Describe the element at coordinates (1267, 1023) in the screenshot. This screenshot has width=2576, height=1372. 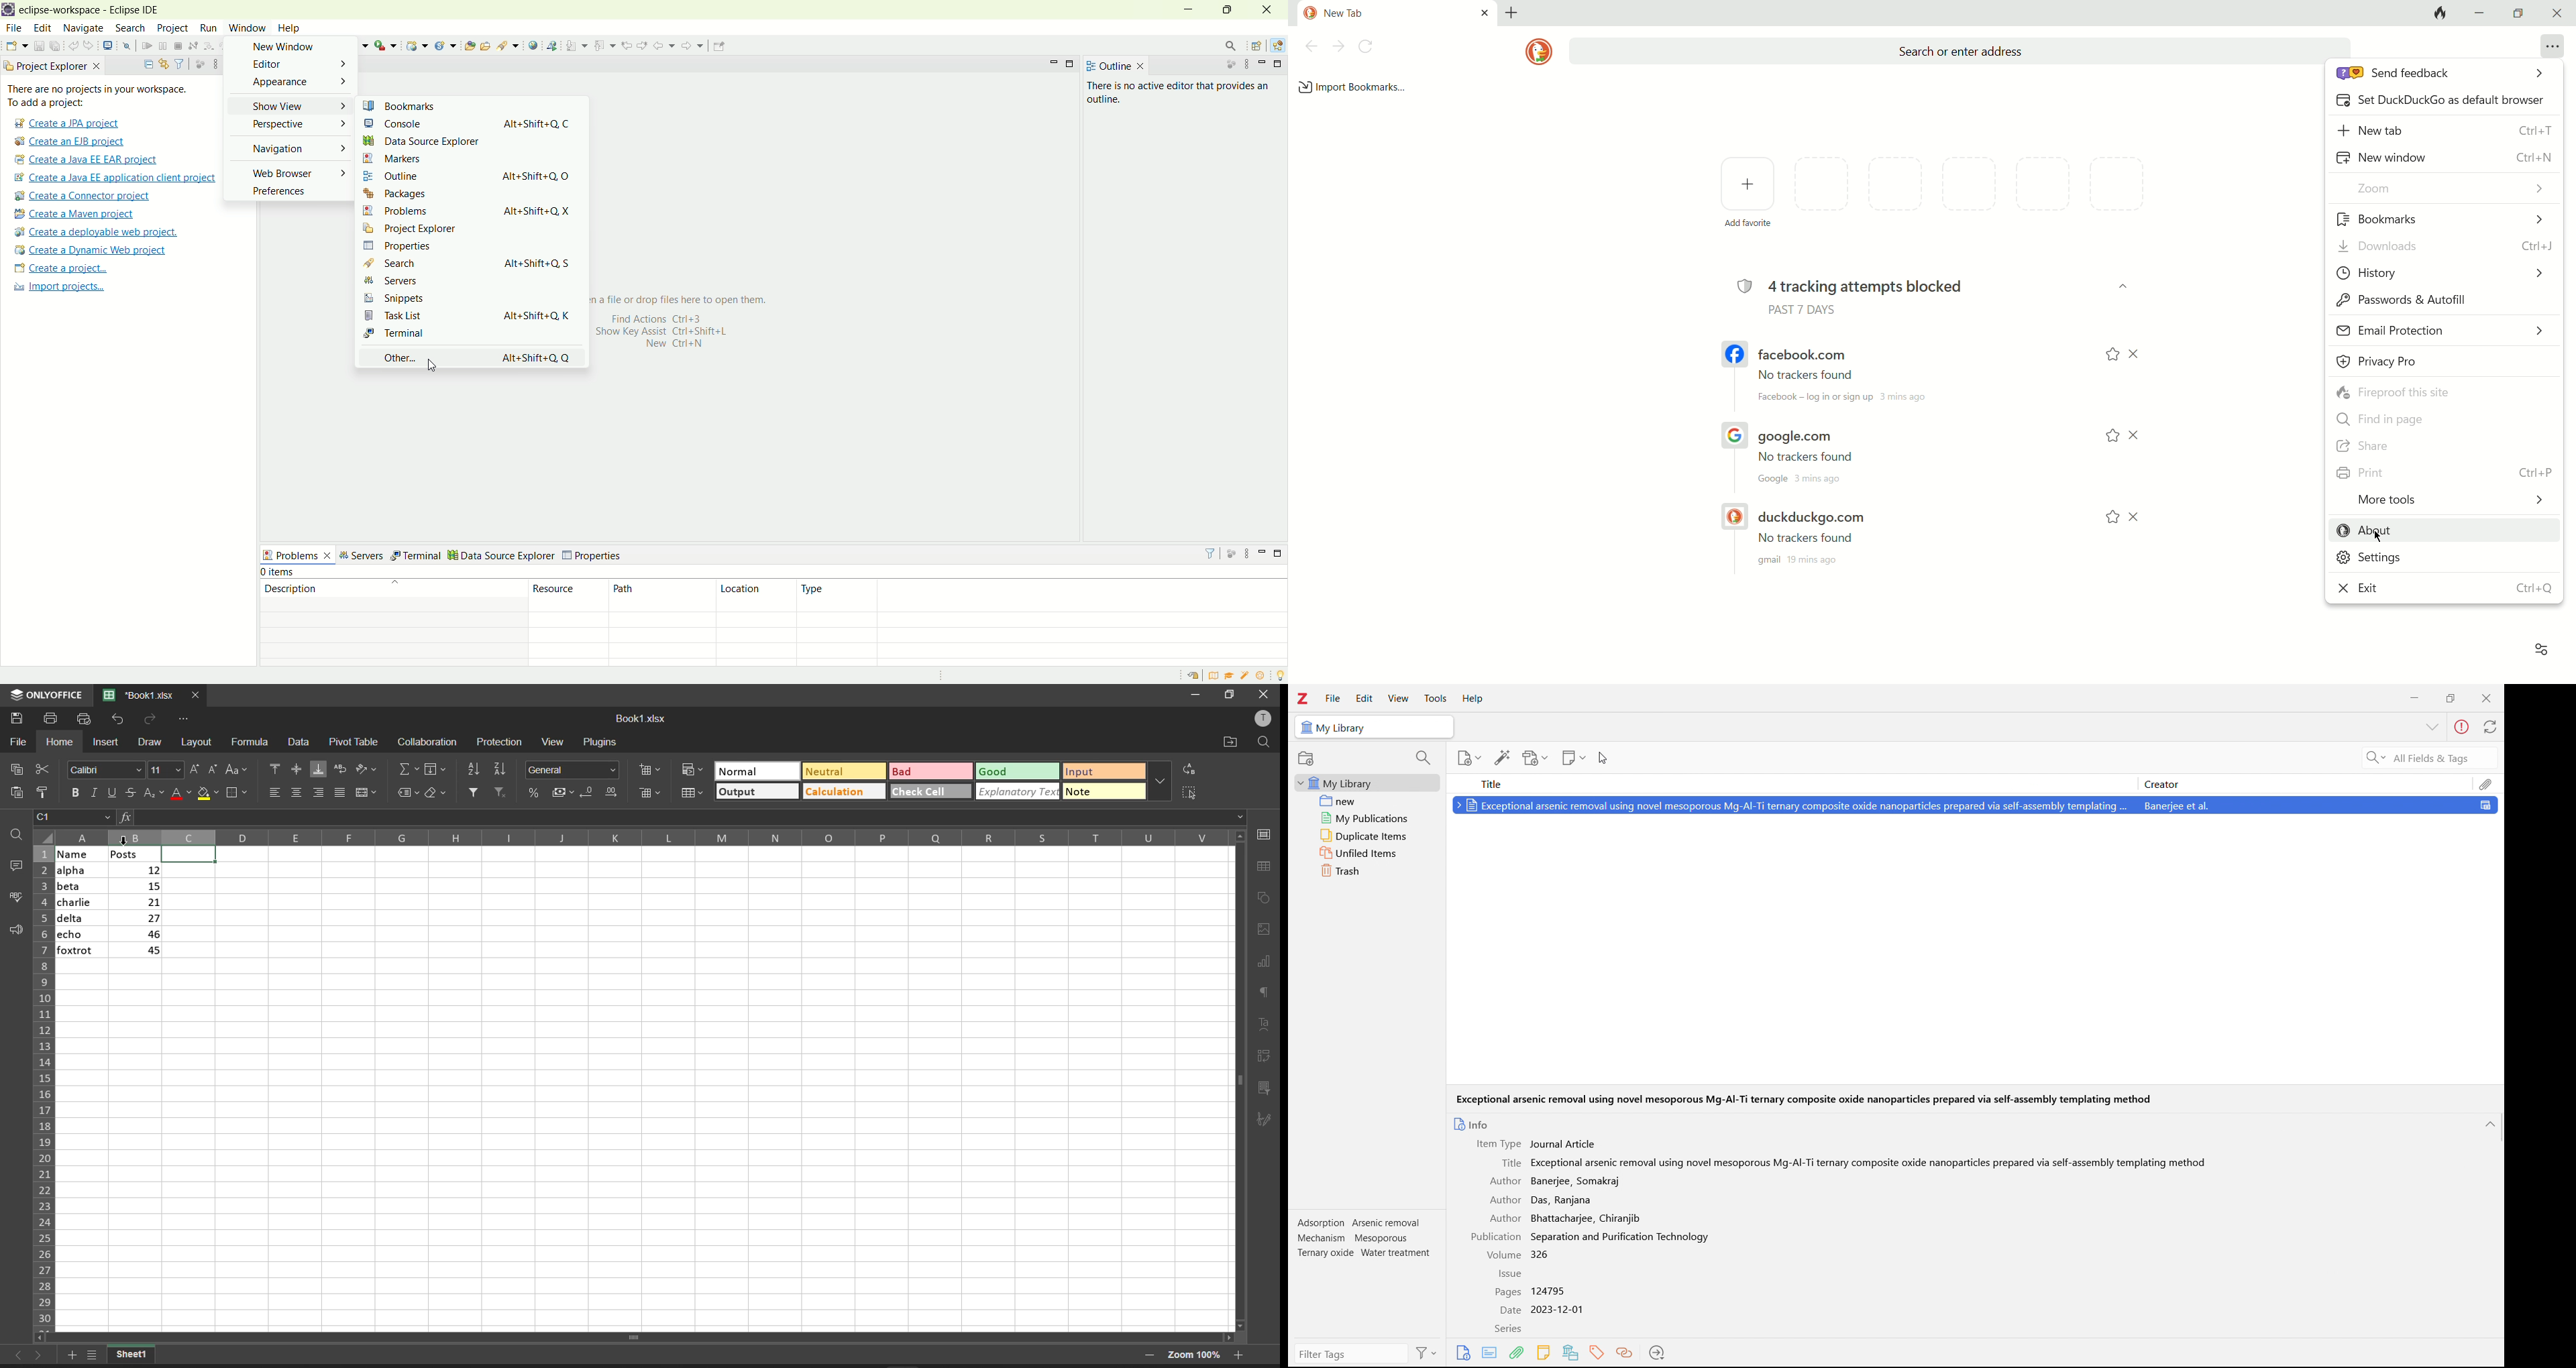
I see `text settings` at that location.